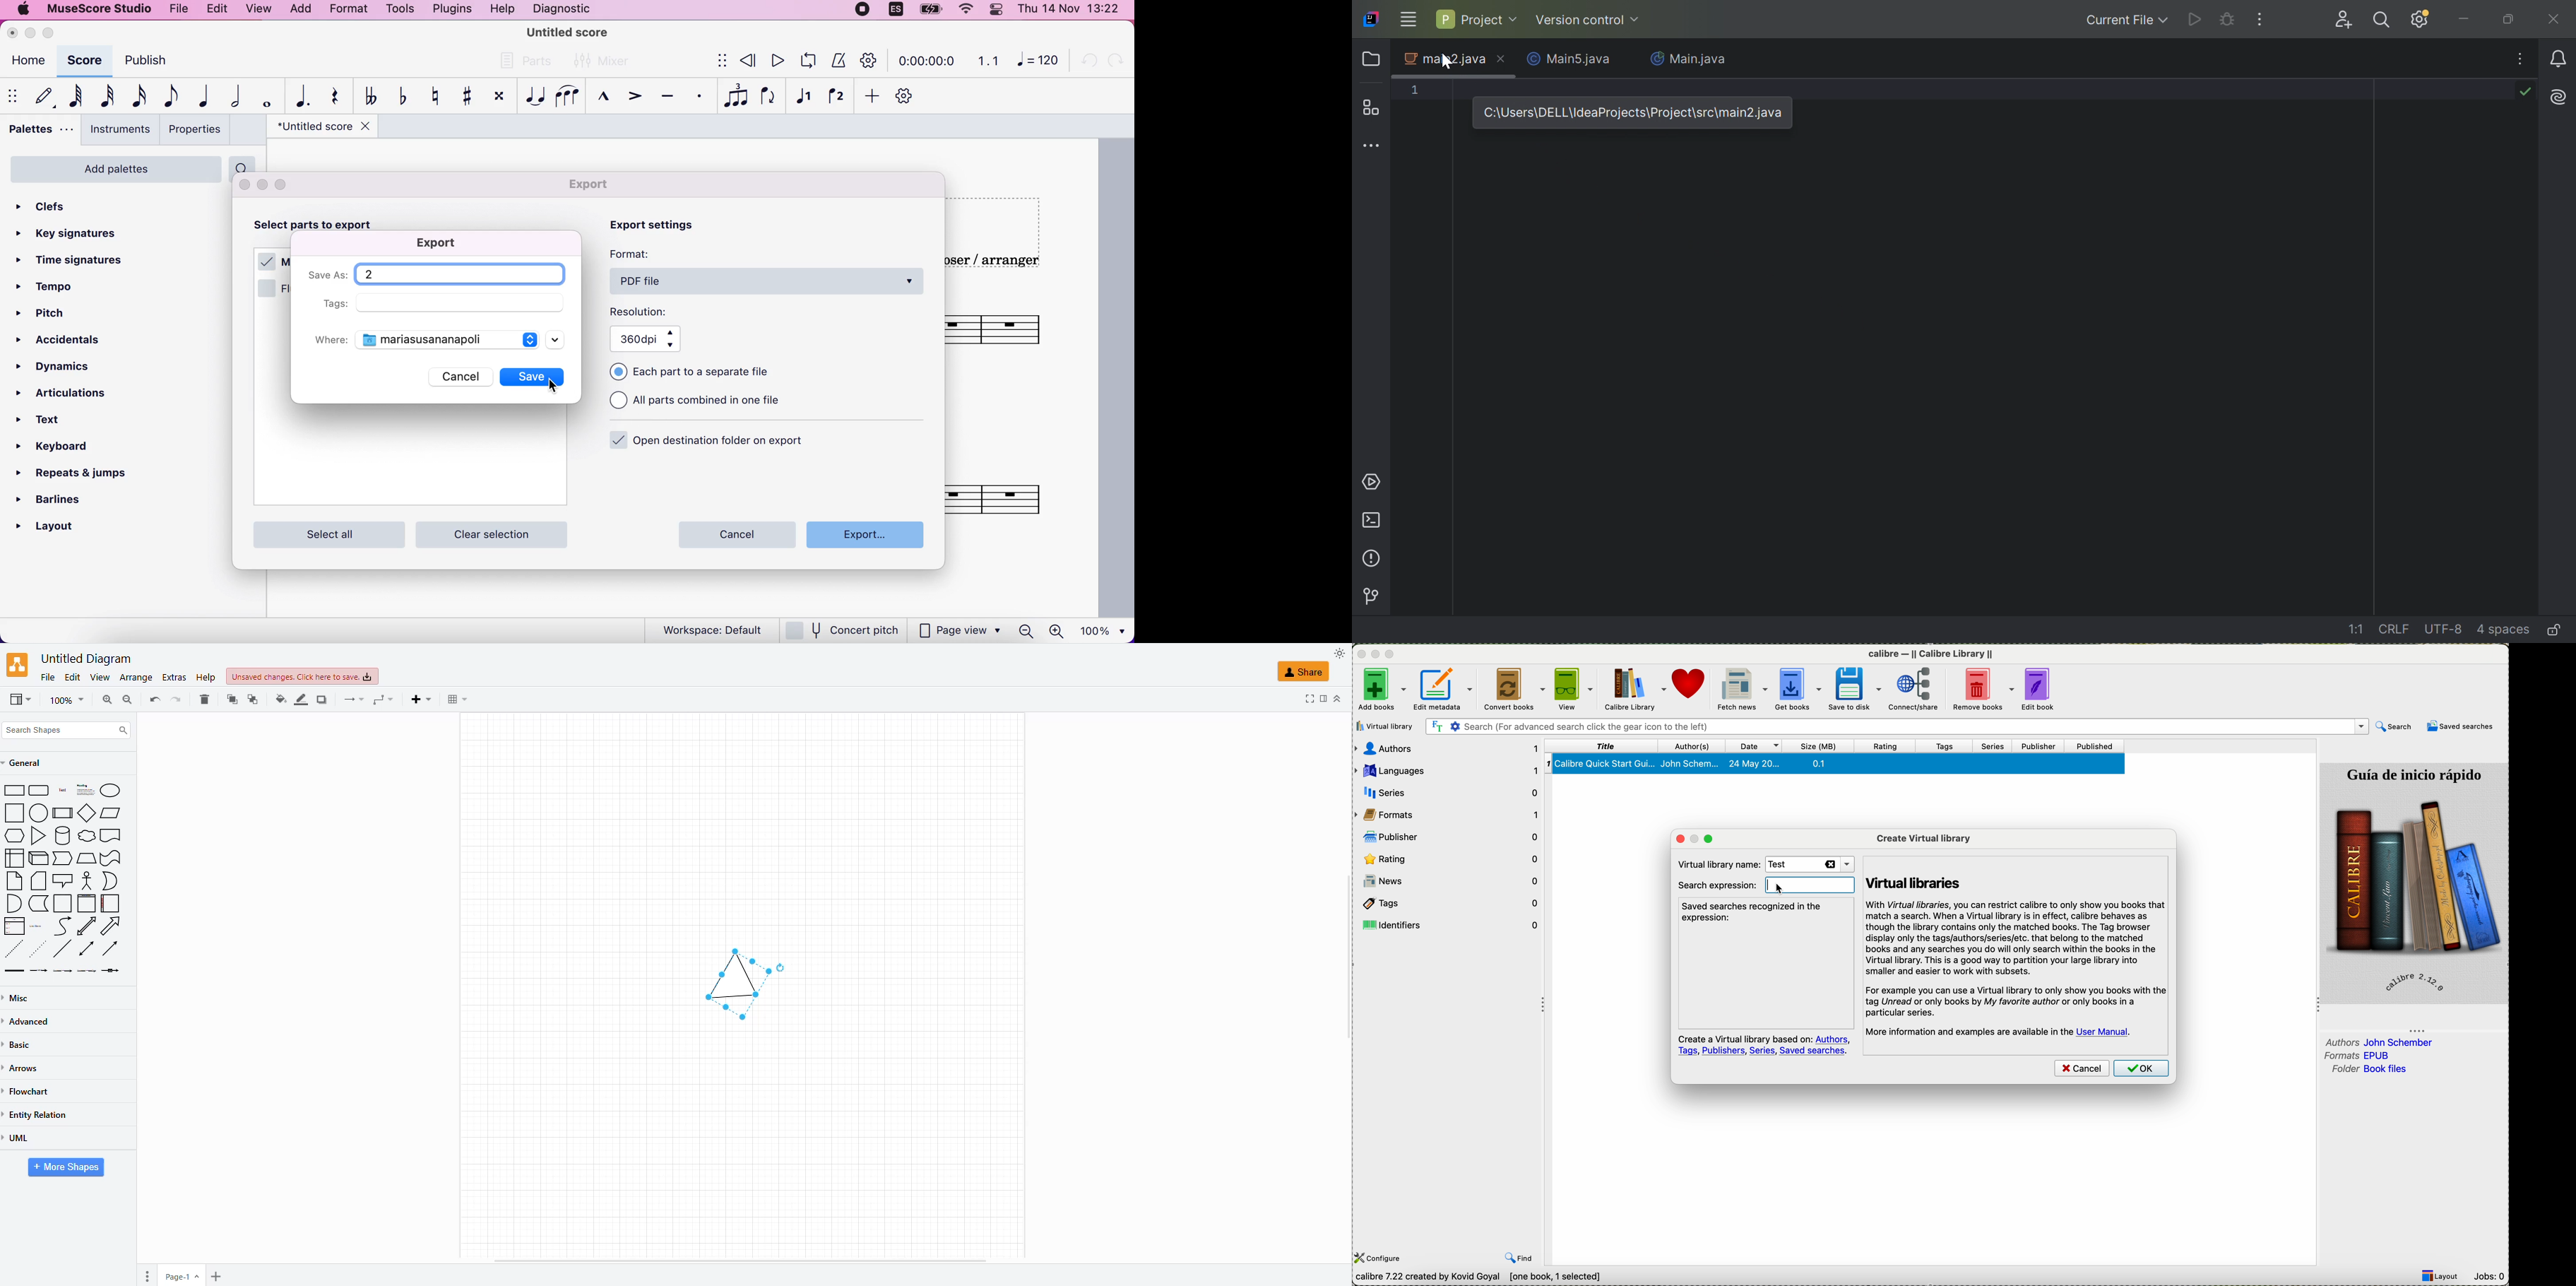 Image resolution: width=2576 pixels, height=1288 pixels. Describe the element at coordinates (1693, 839) in the screenshot. I see `minimze` at that location.